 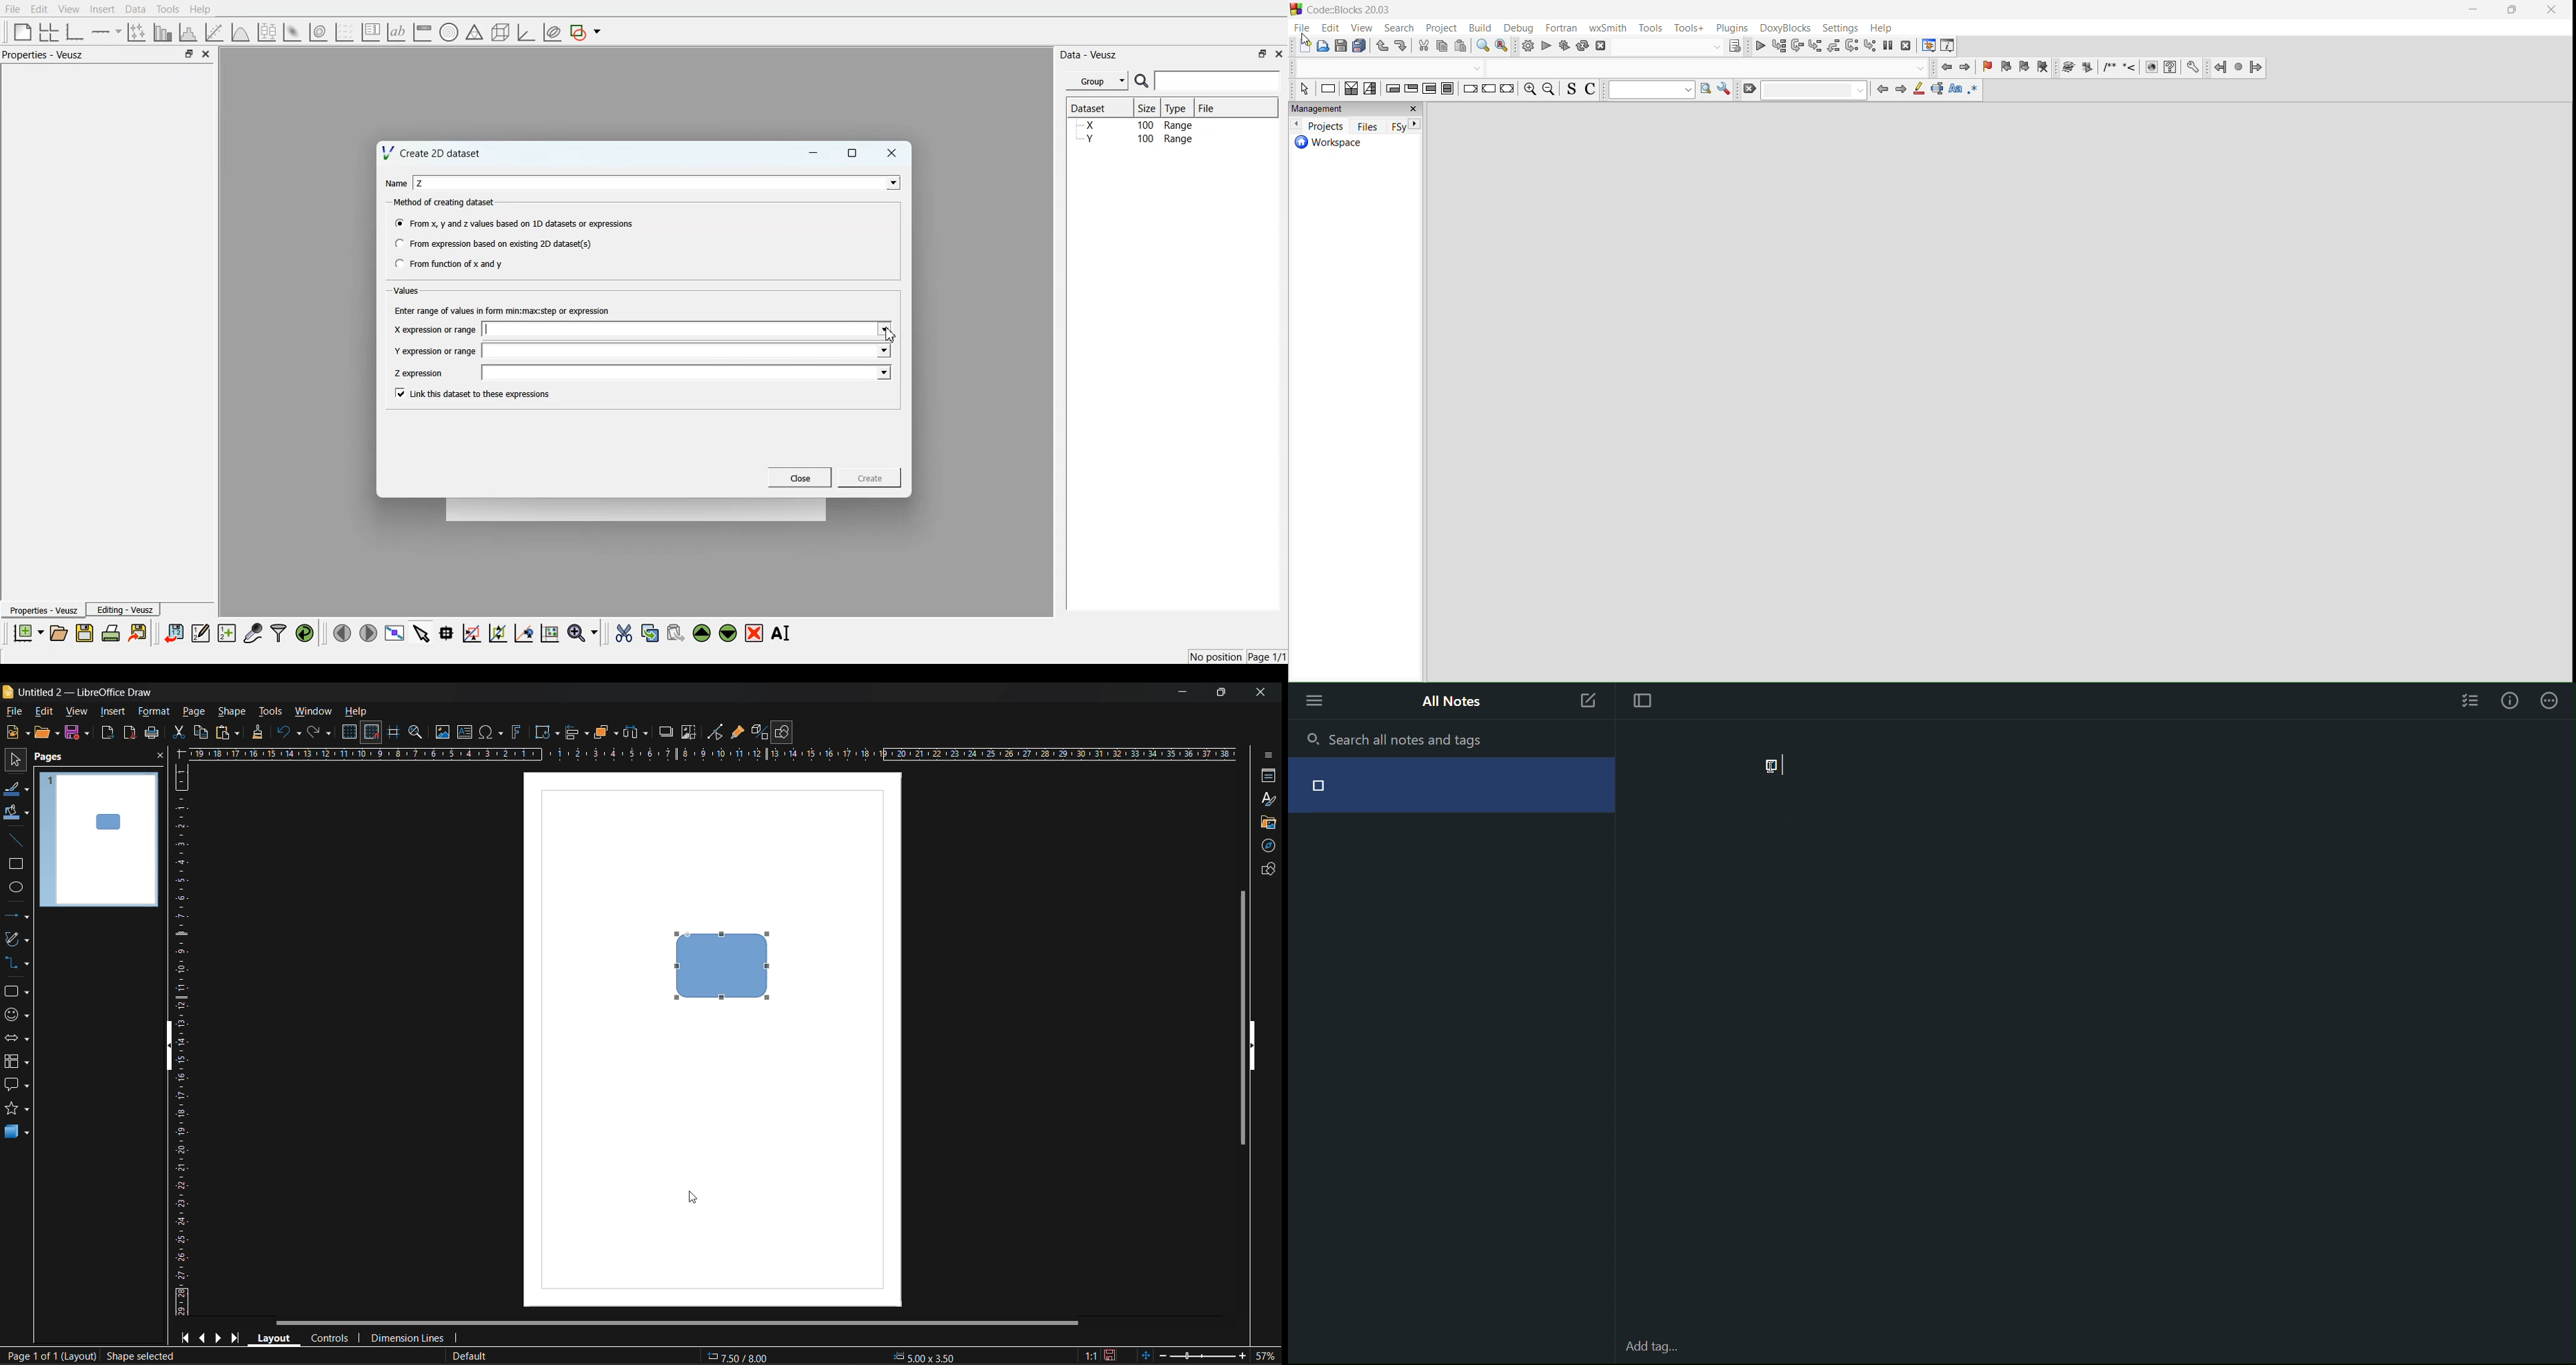 I want to click on Base Graph, so click(x=75, y=32).